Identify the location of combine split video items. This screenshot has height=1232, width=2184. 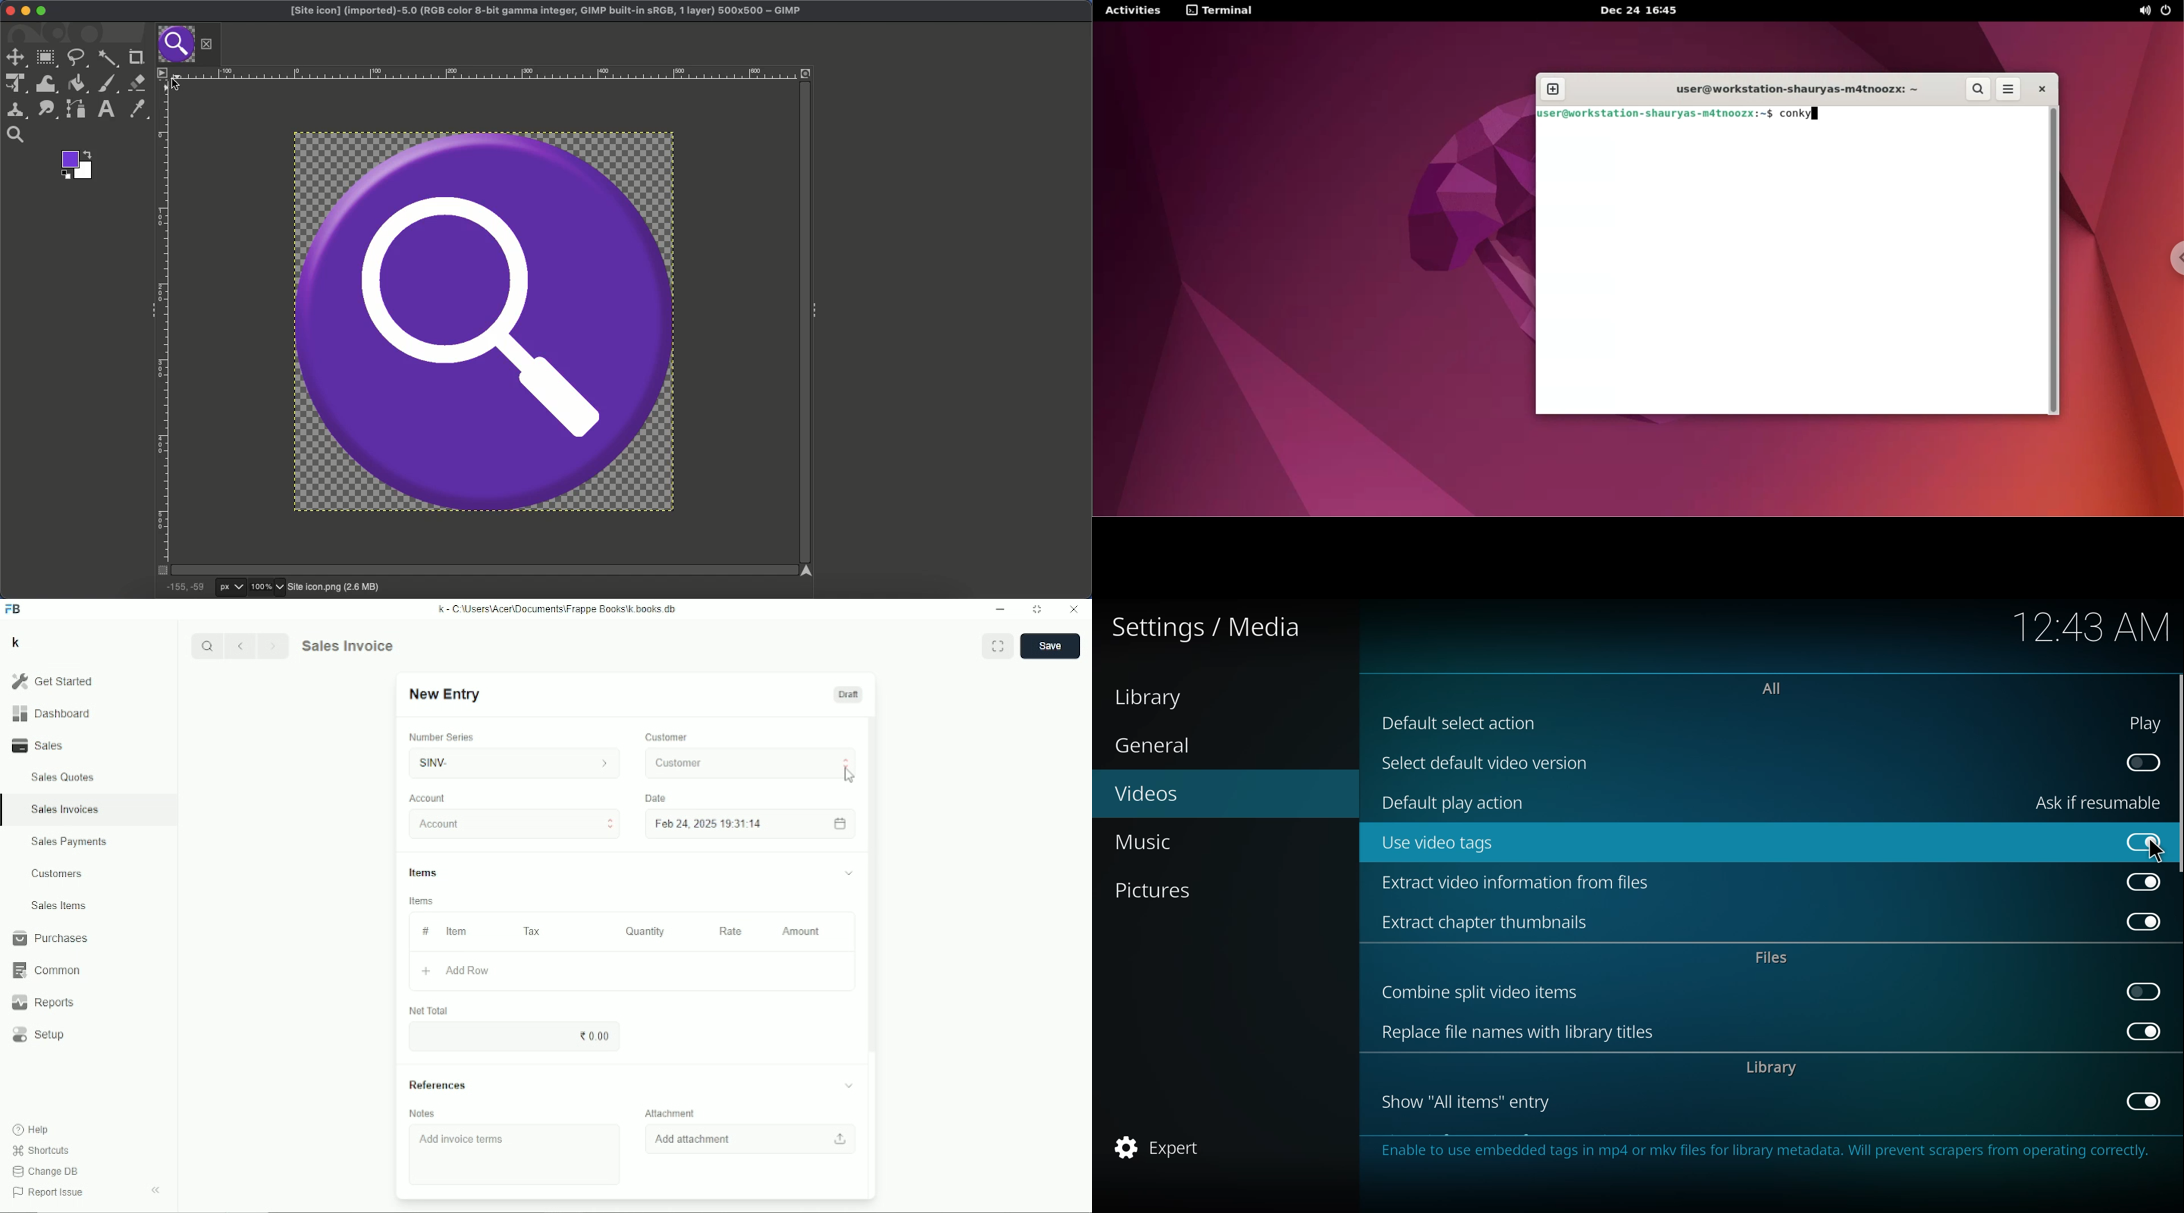
(1485, 994).